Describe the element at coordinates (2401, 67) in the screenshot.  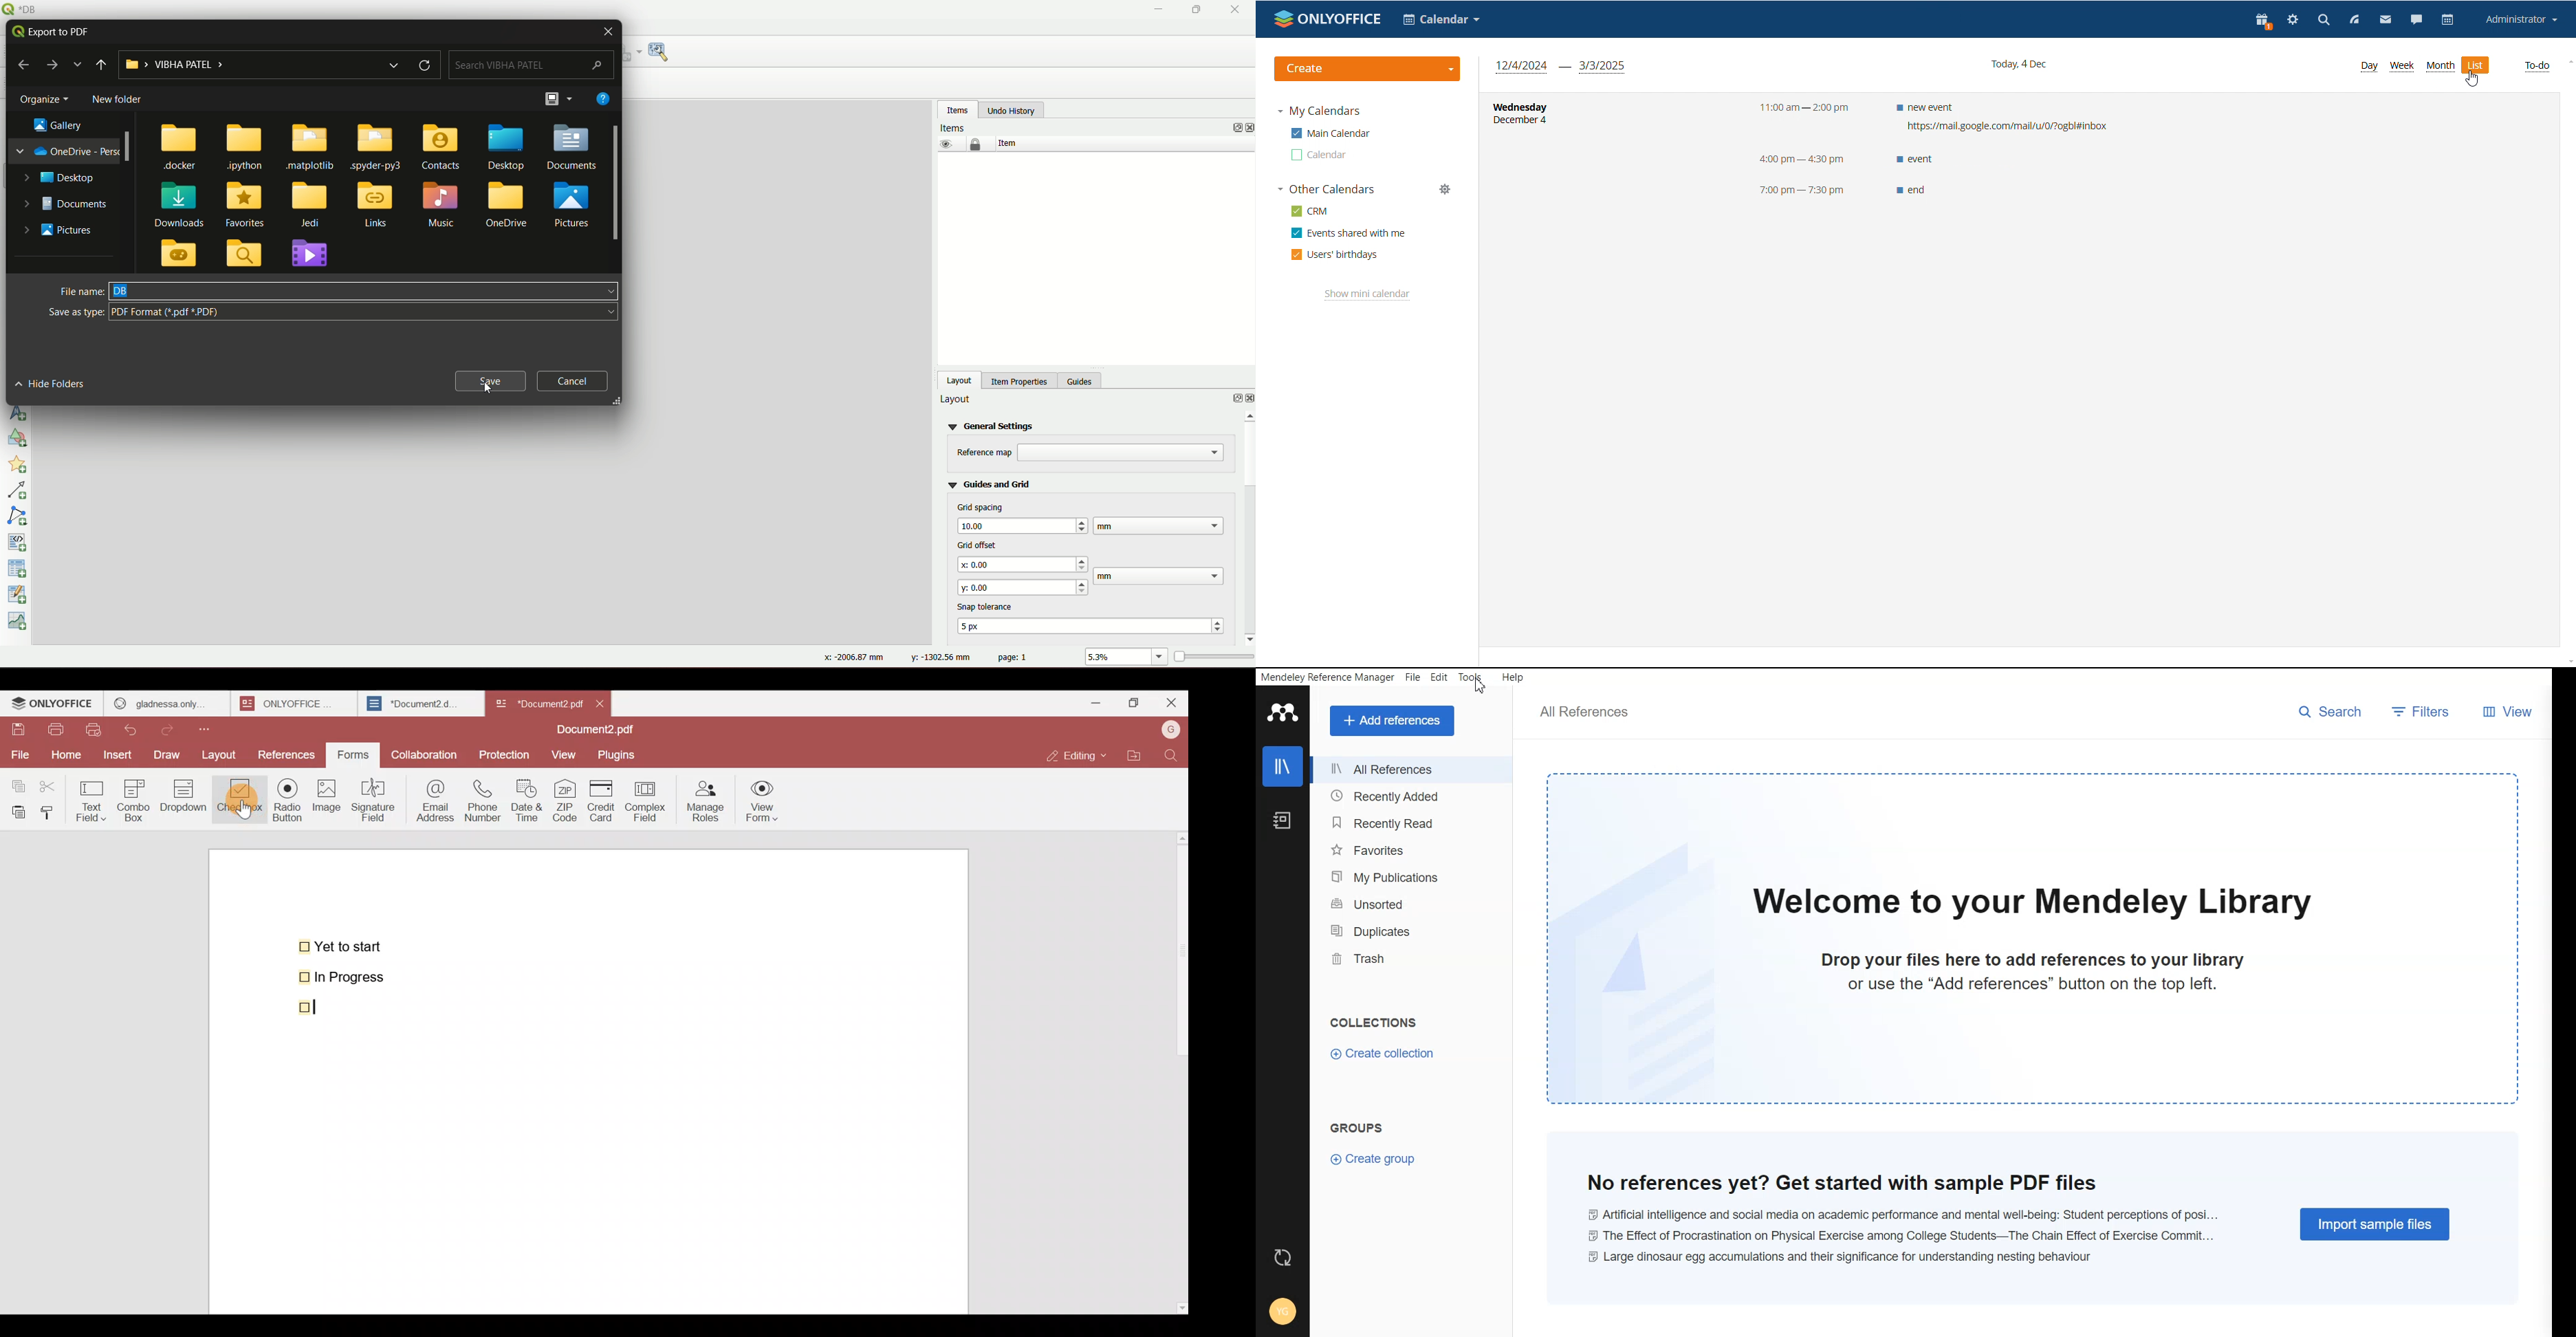
I see `week view` at that location.